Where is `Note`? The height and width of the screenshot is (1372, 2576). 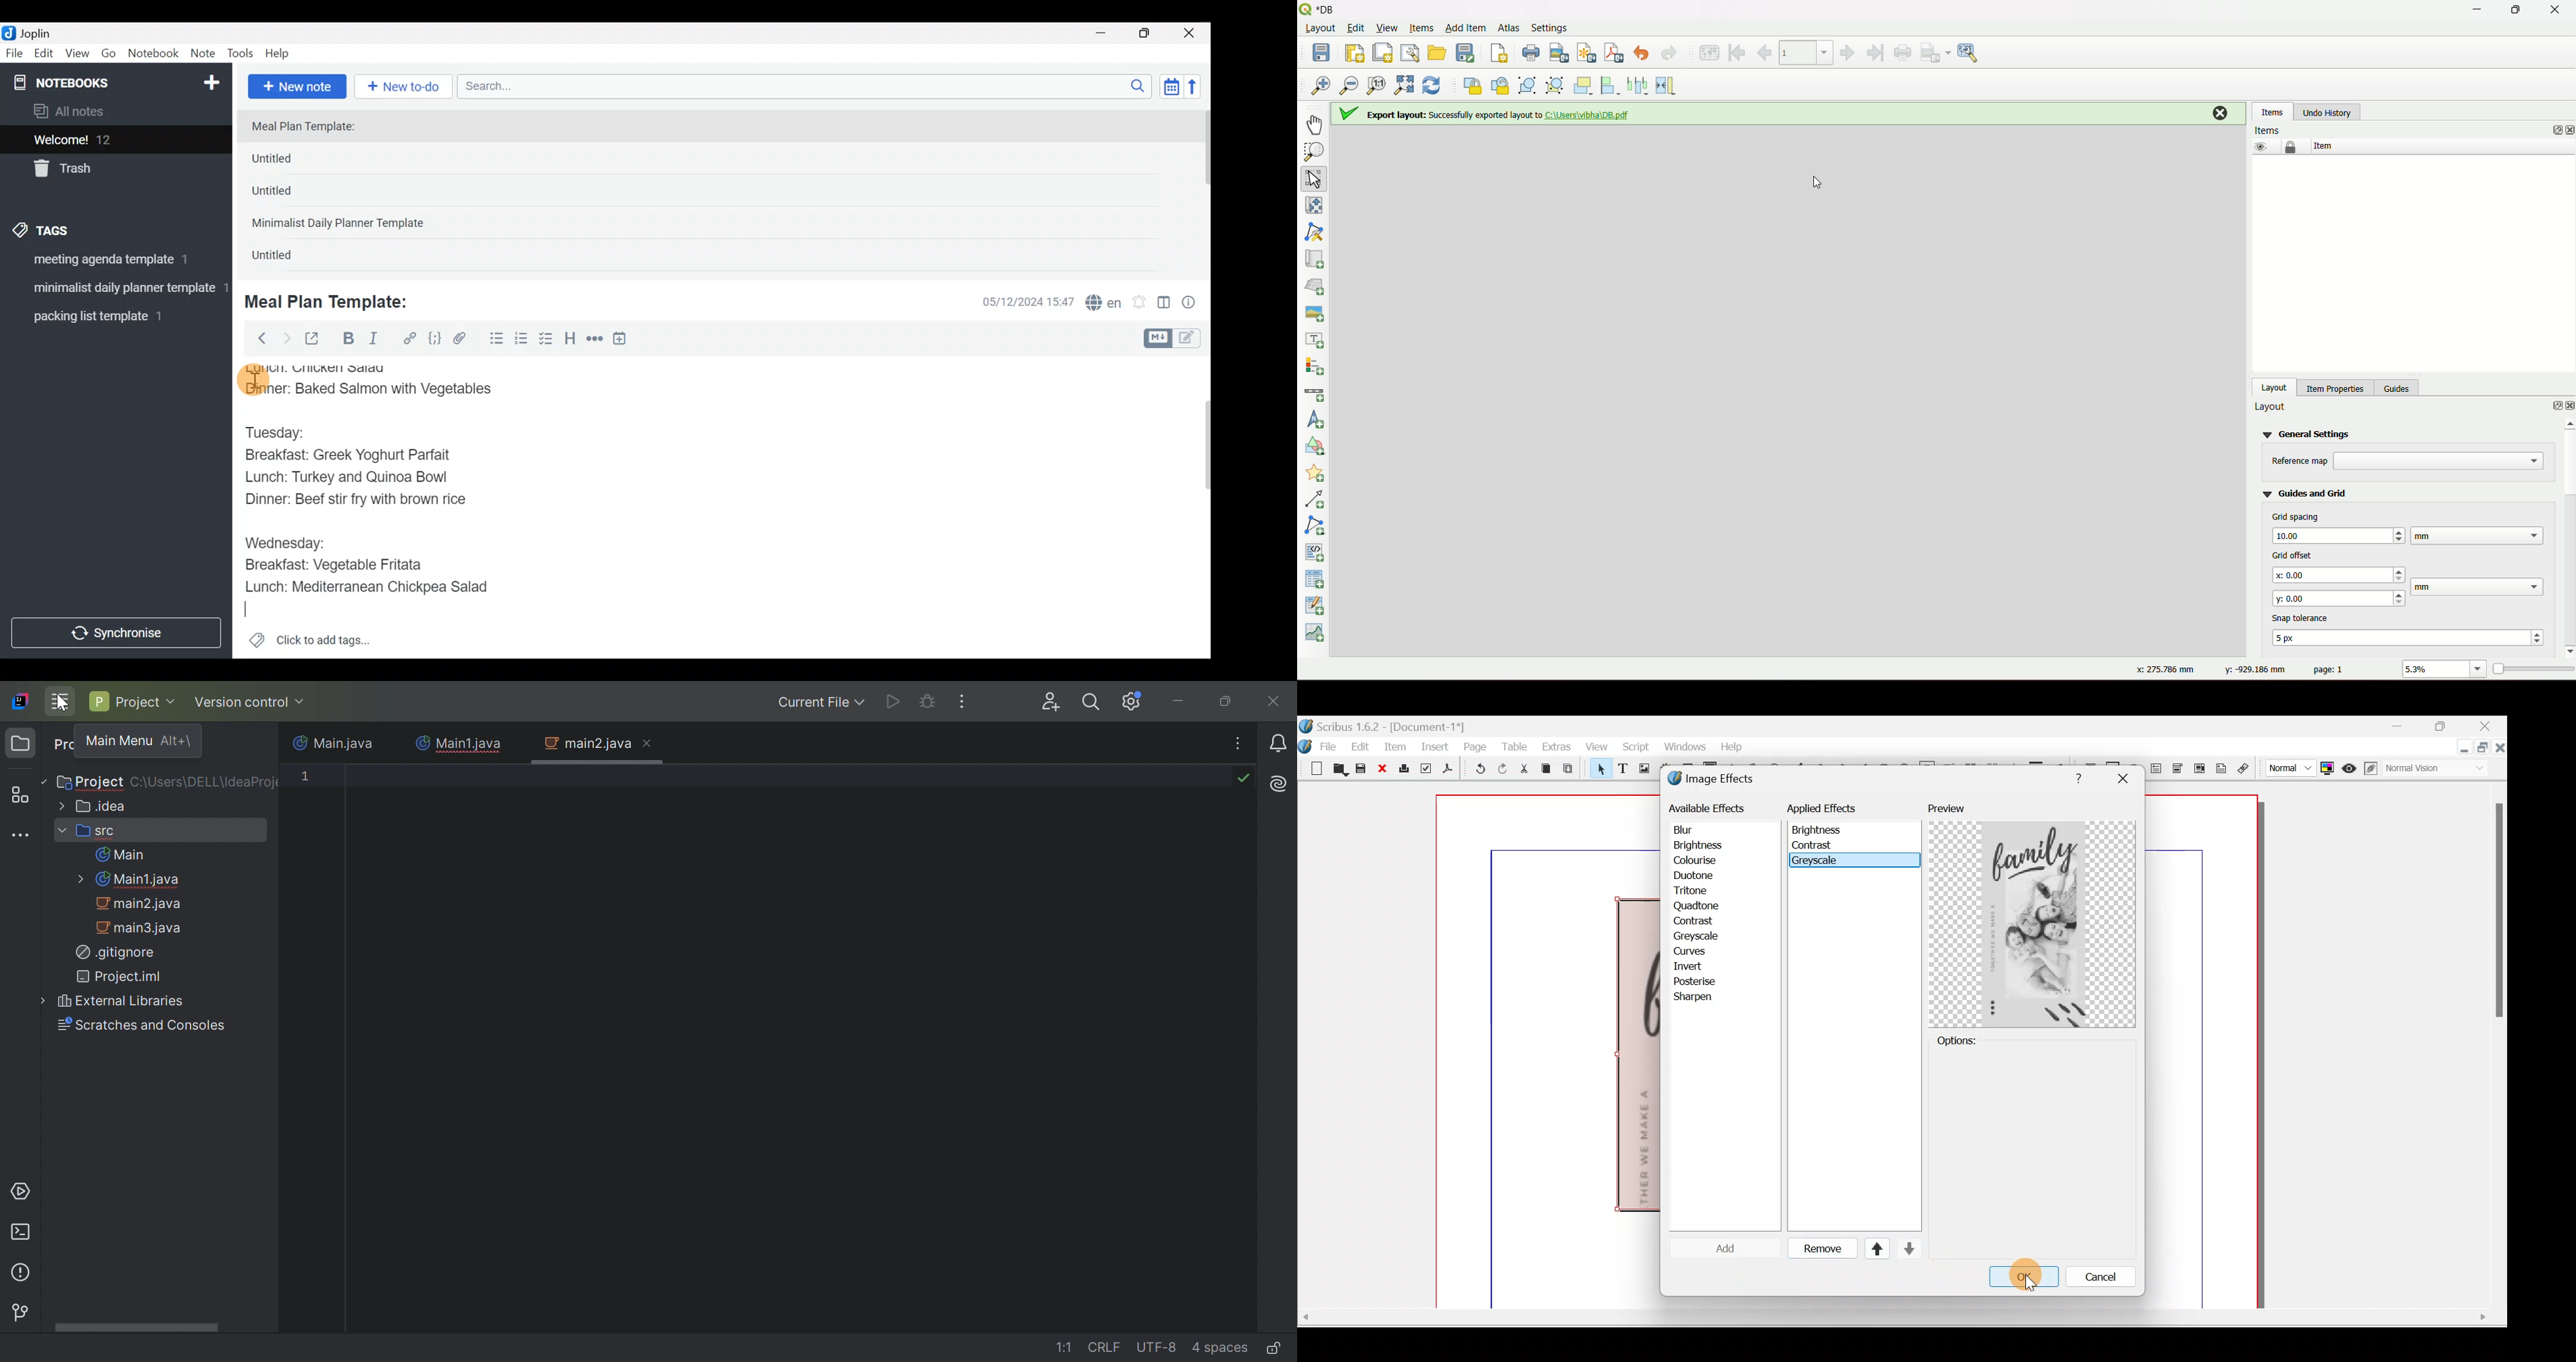
Note is located at coordinates (206, 54).